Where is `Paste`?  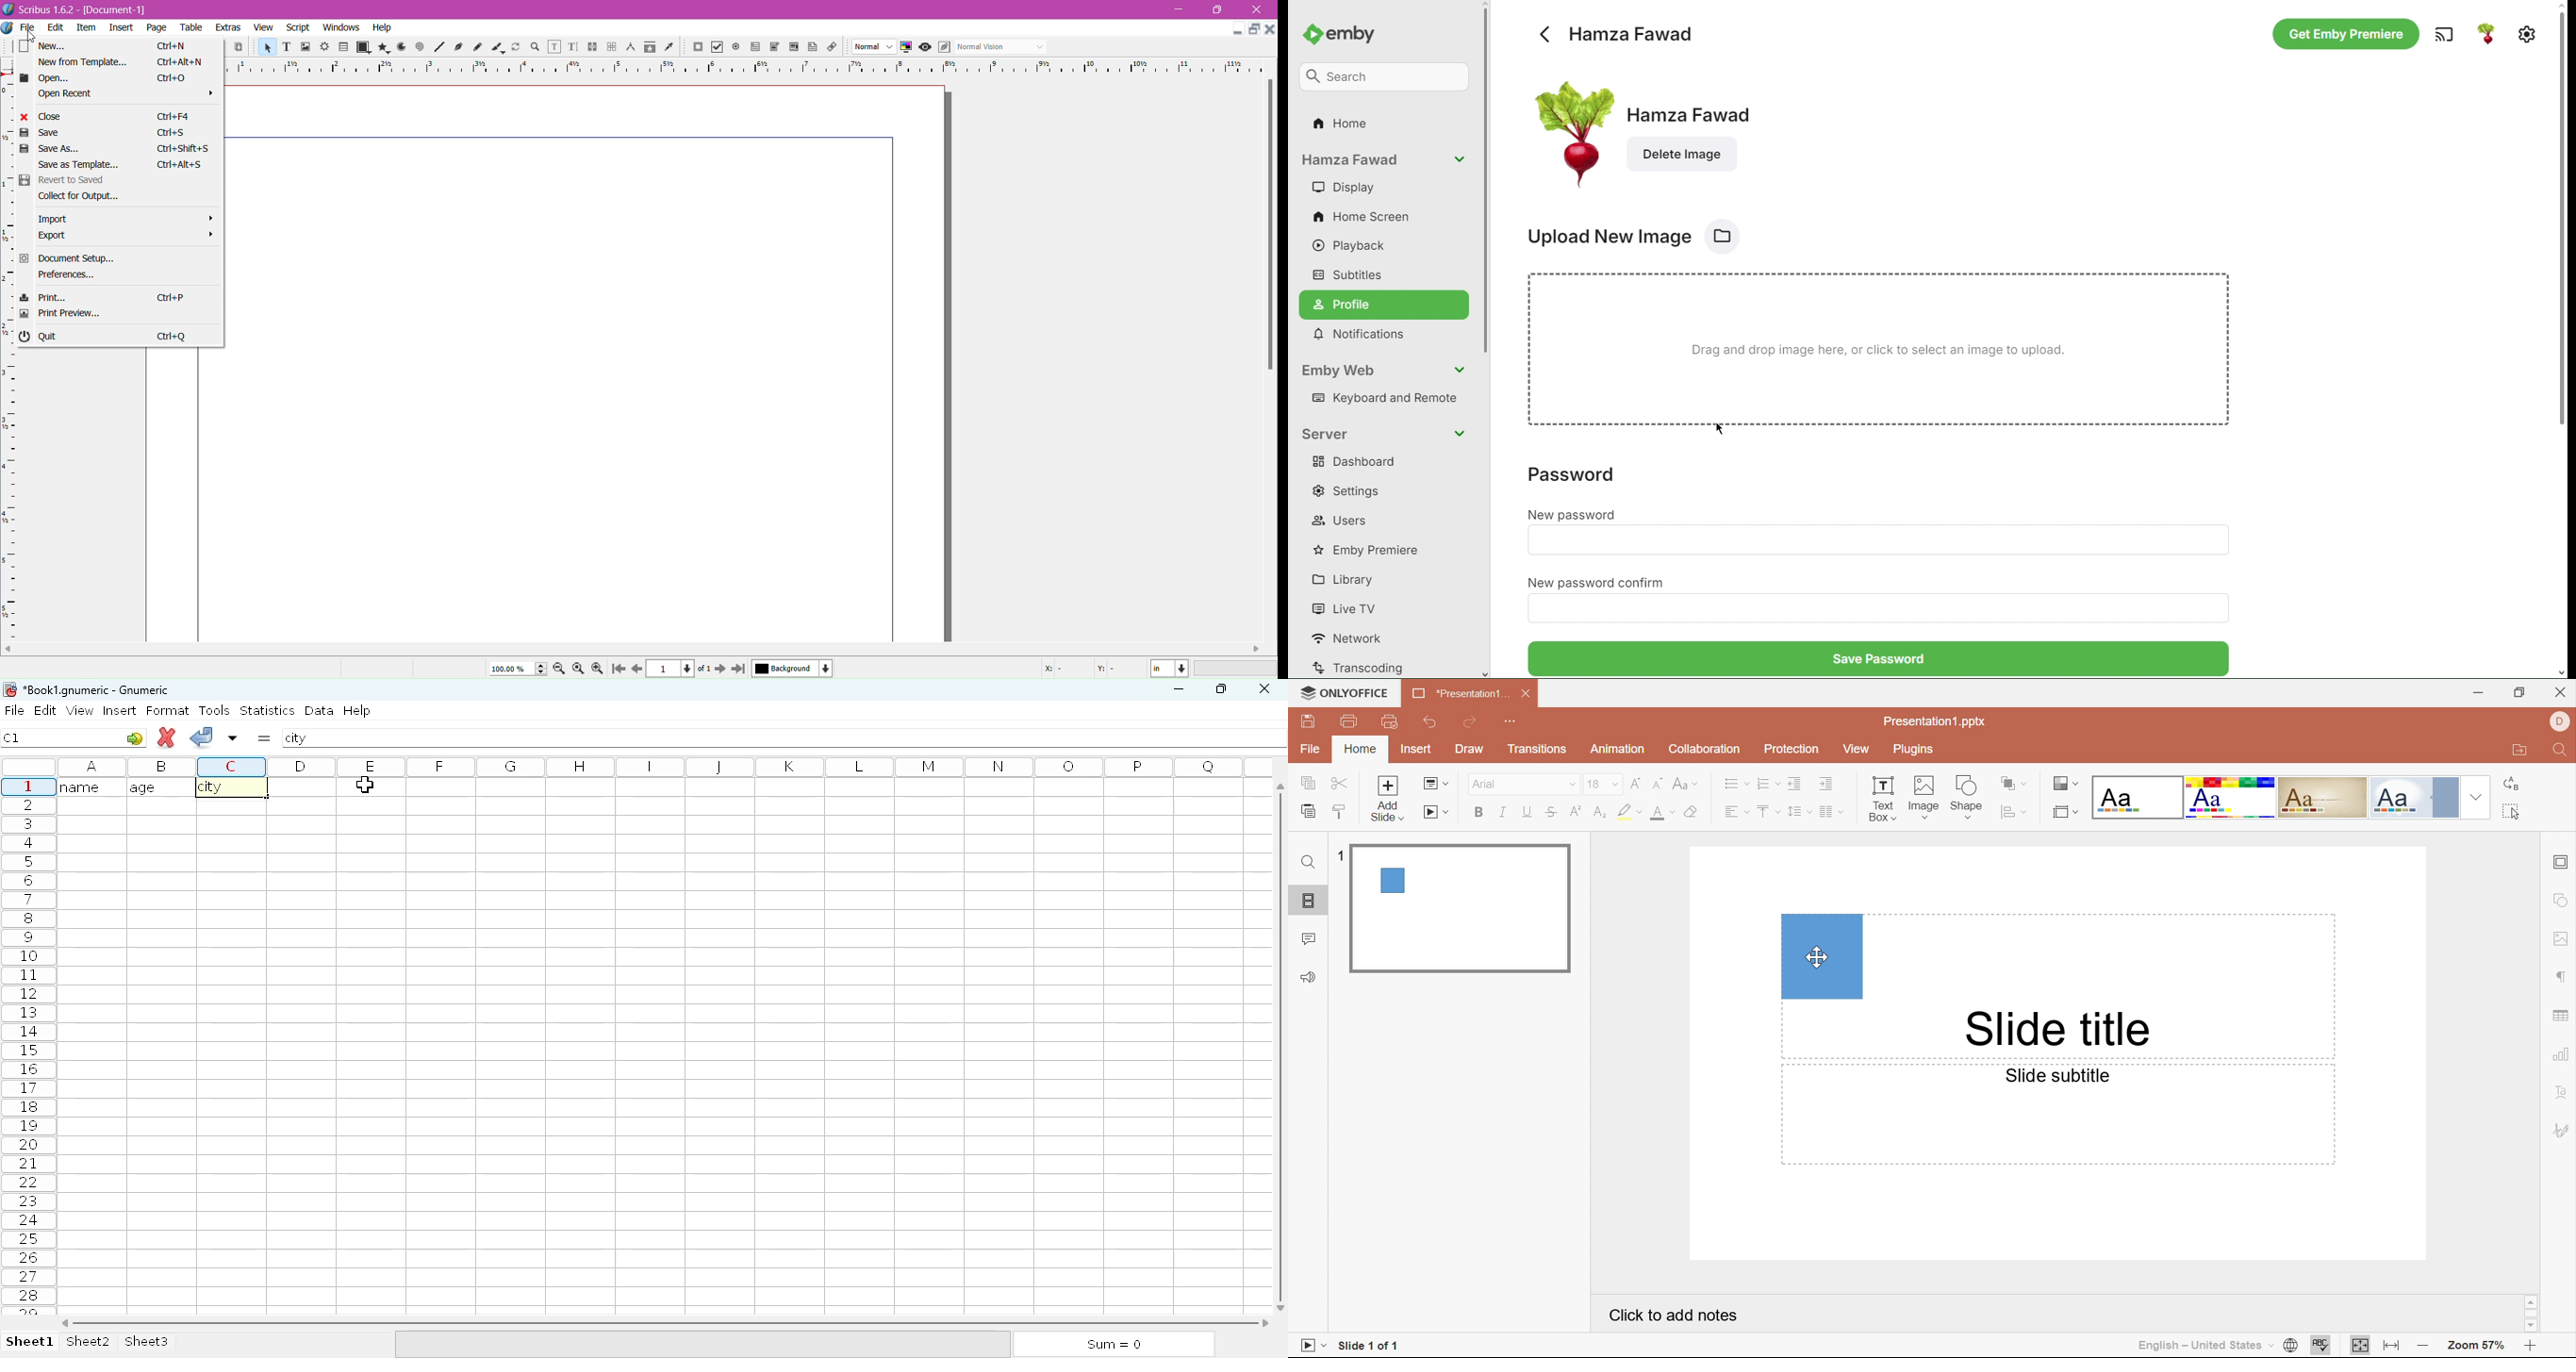 Paste is located at coordinates (239, 46).